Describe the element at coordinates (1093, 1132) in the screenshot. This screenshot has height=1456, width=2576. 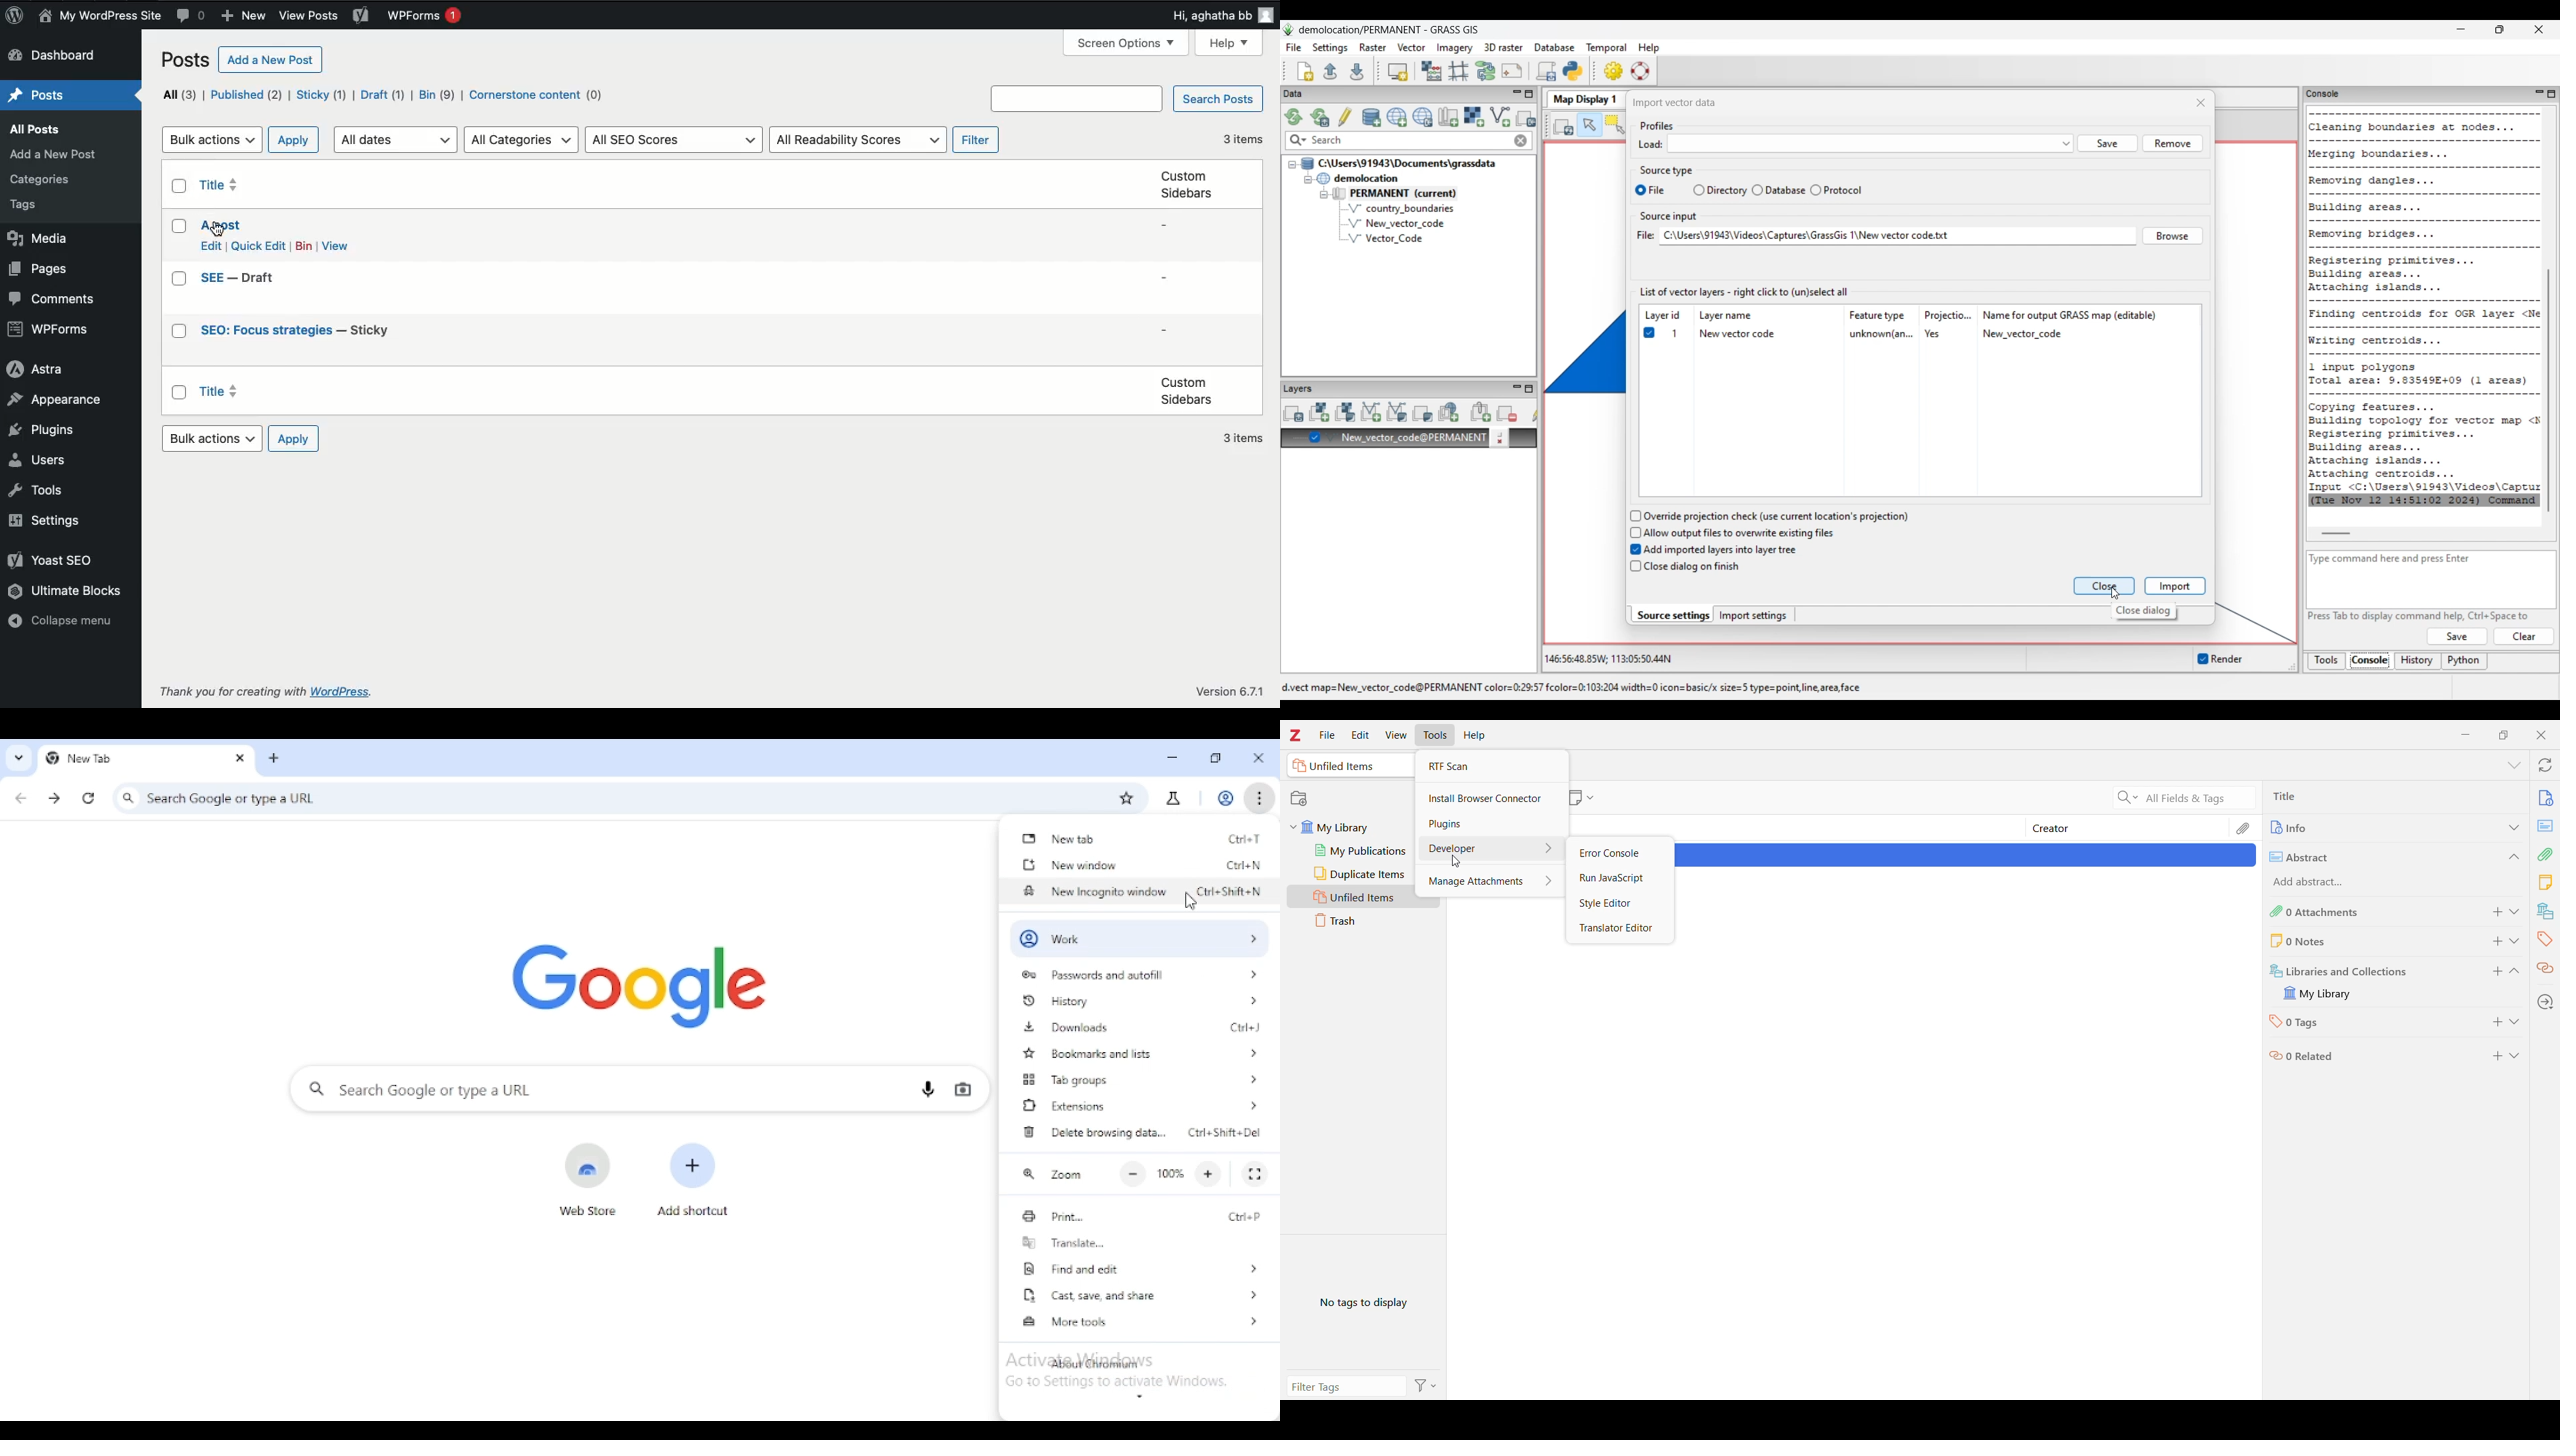
I see `delete browsing data` at that location.